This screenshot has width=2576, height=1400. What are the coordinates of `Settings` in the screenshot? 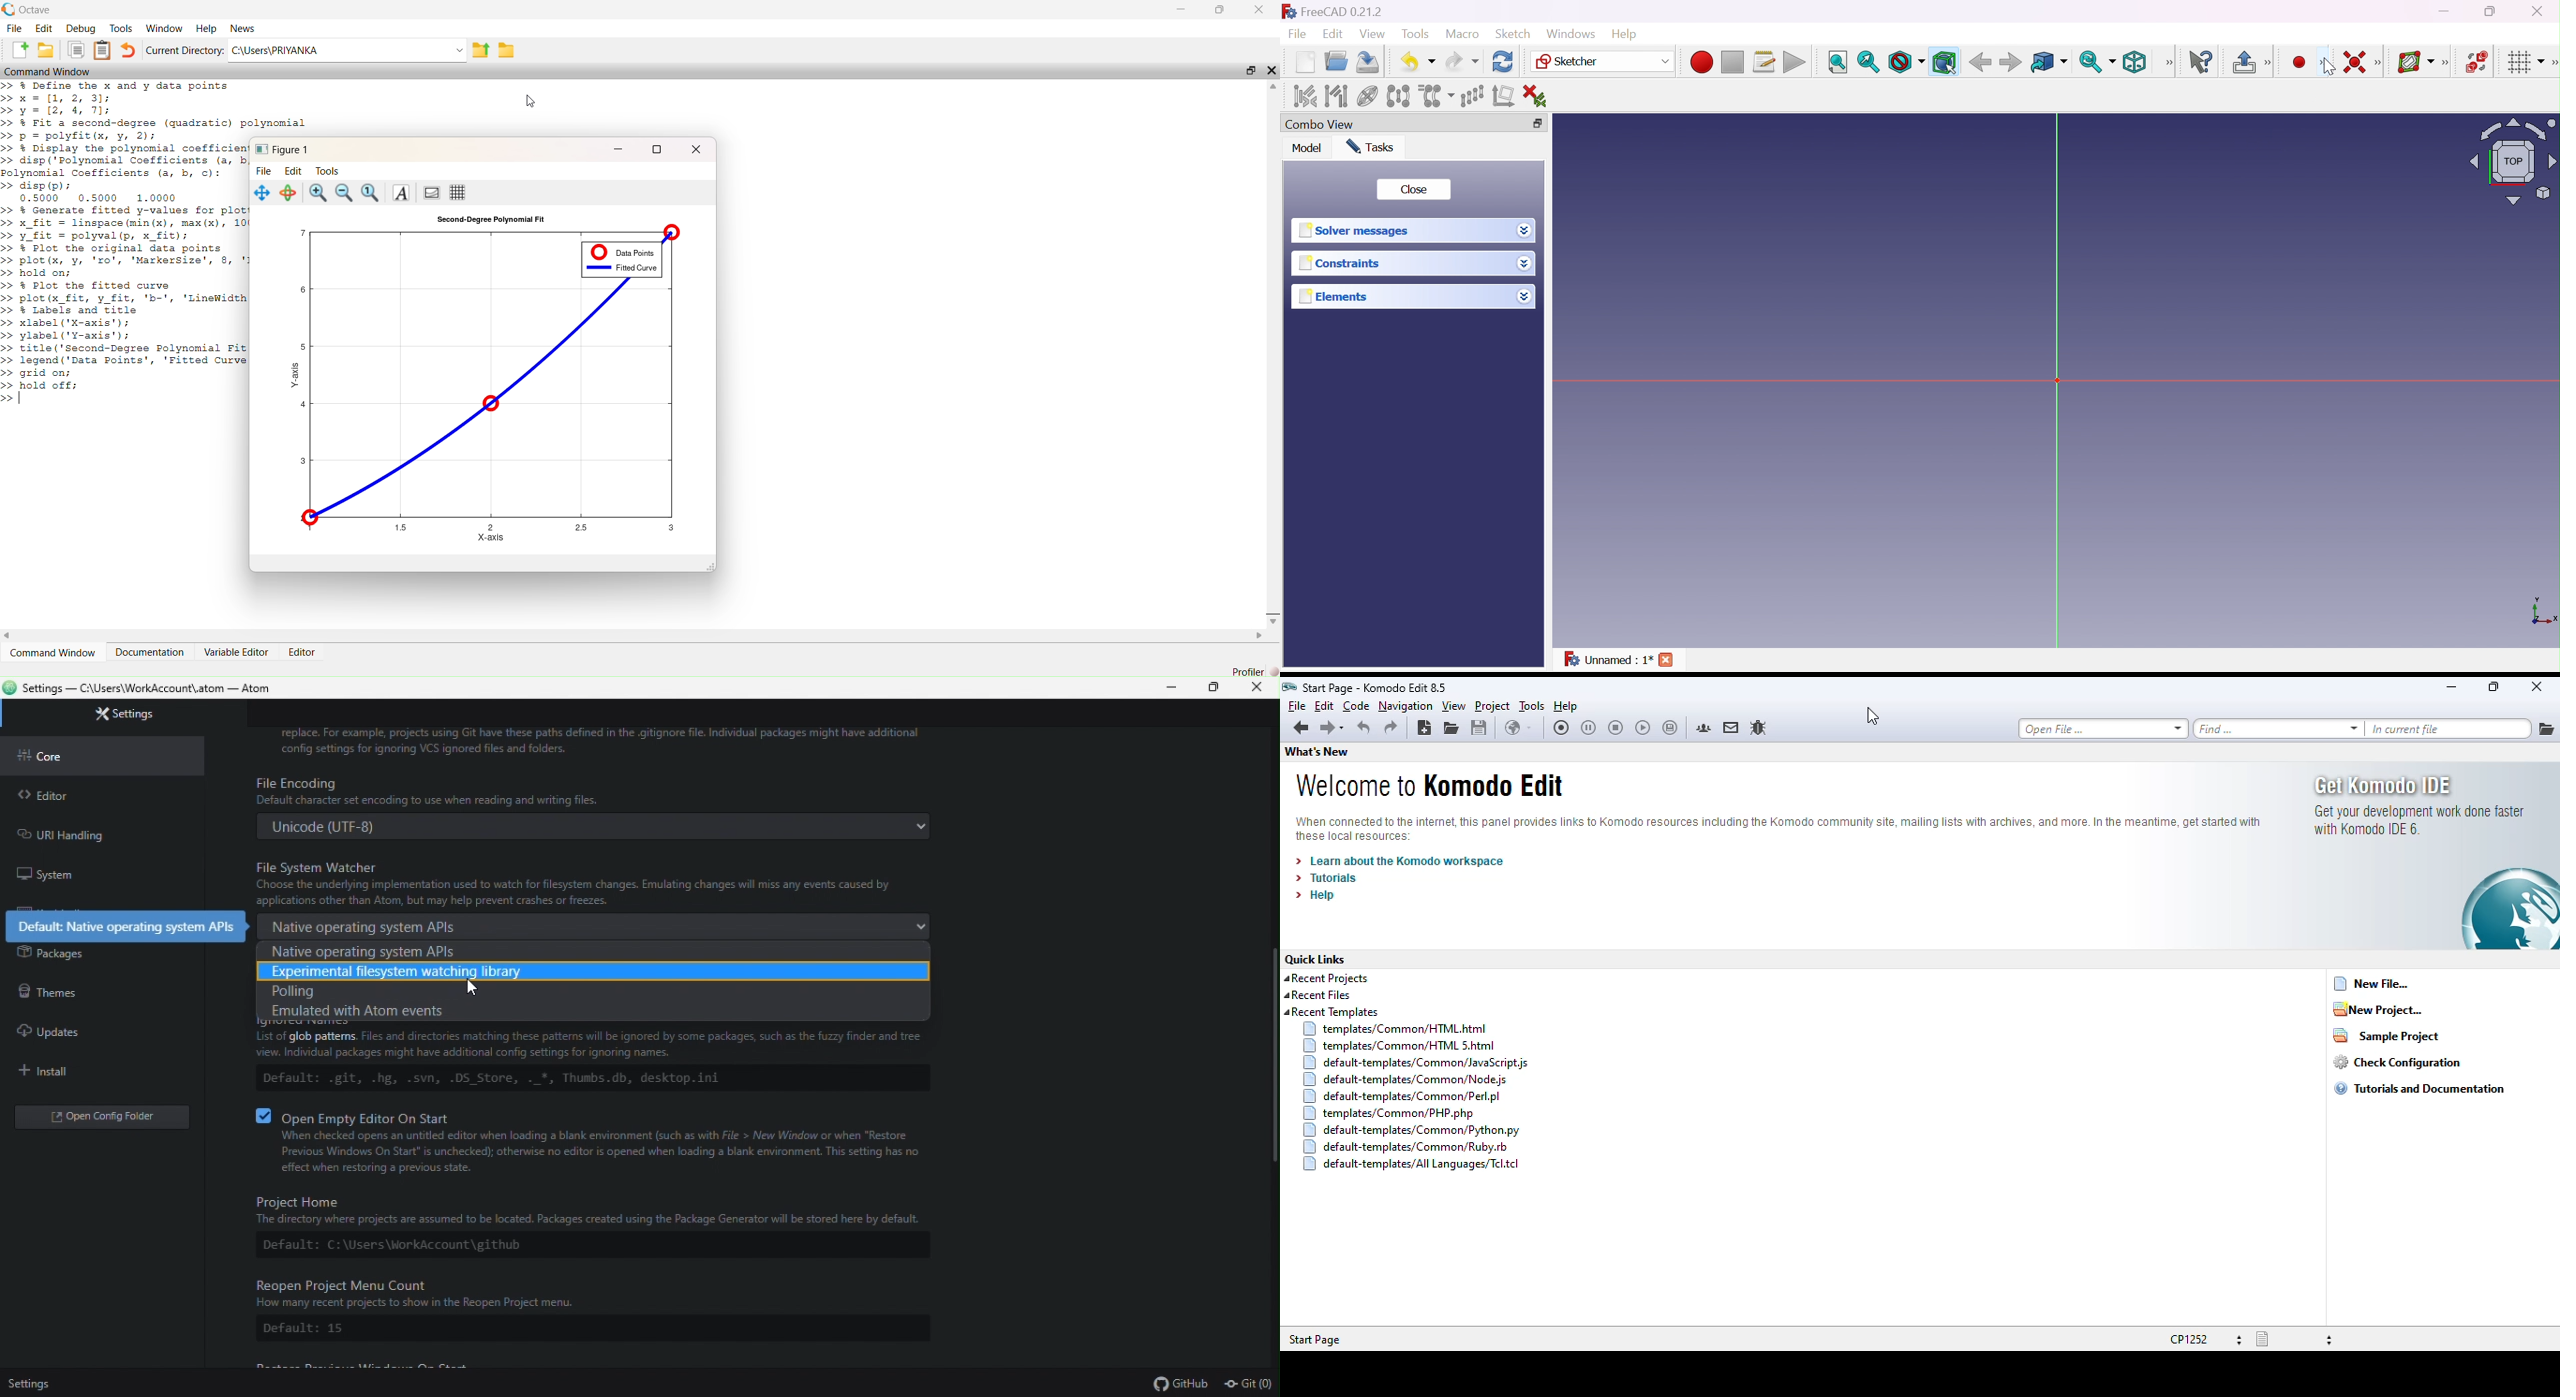 It's located at (40, 1384).